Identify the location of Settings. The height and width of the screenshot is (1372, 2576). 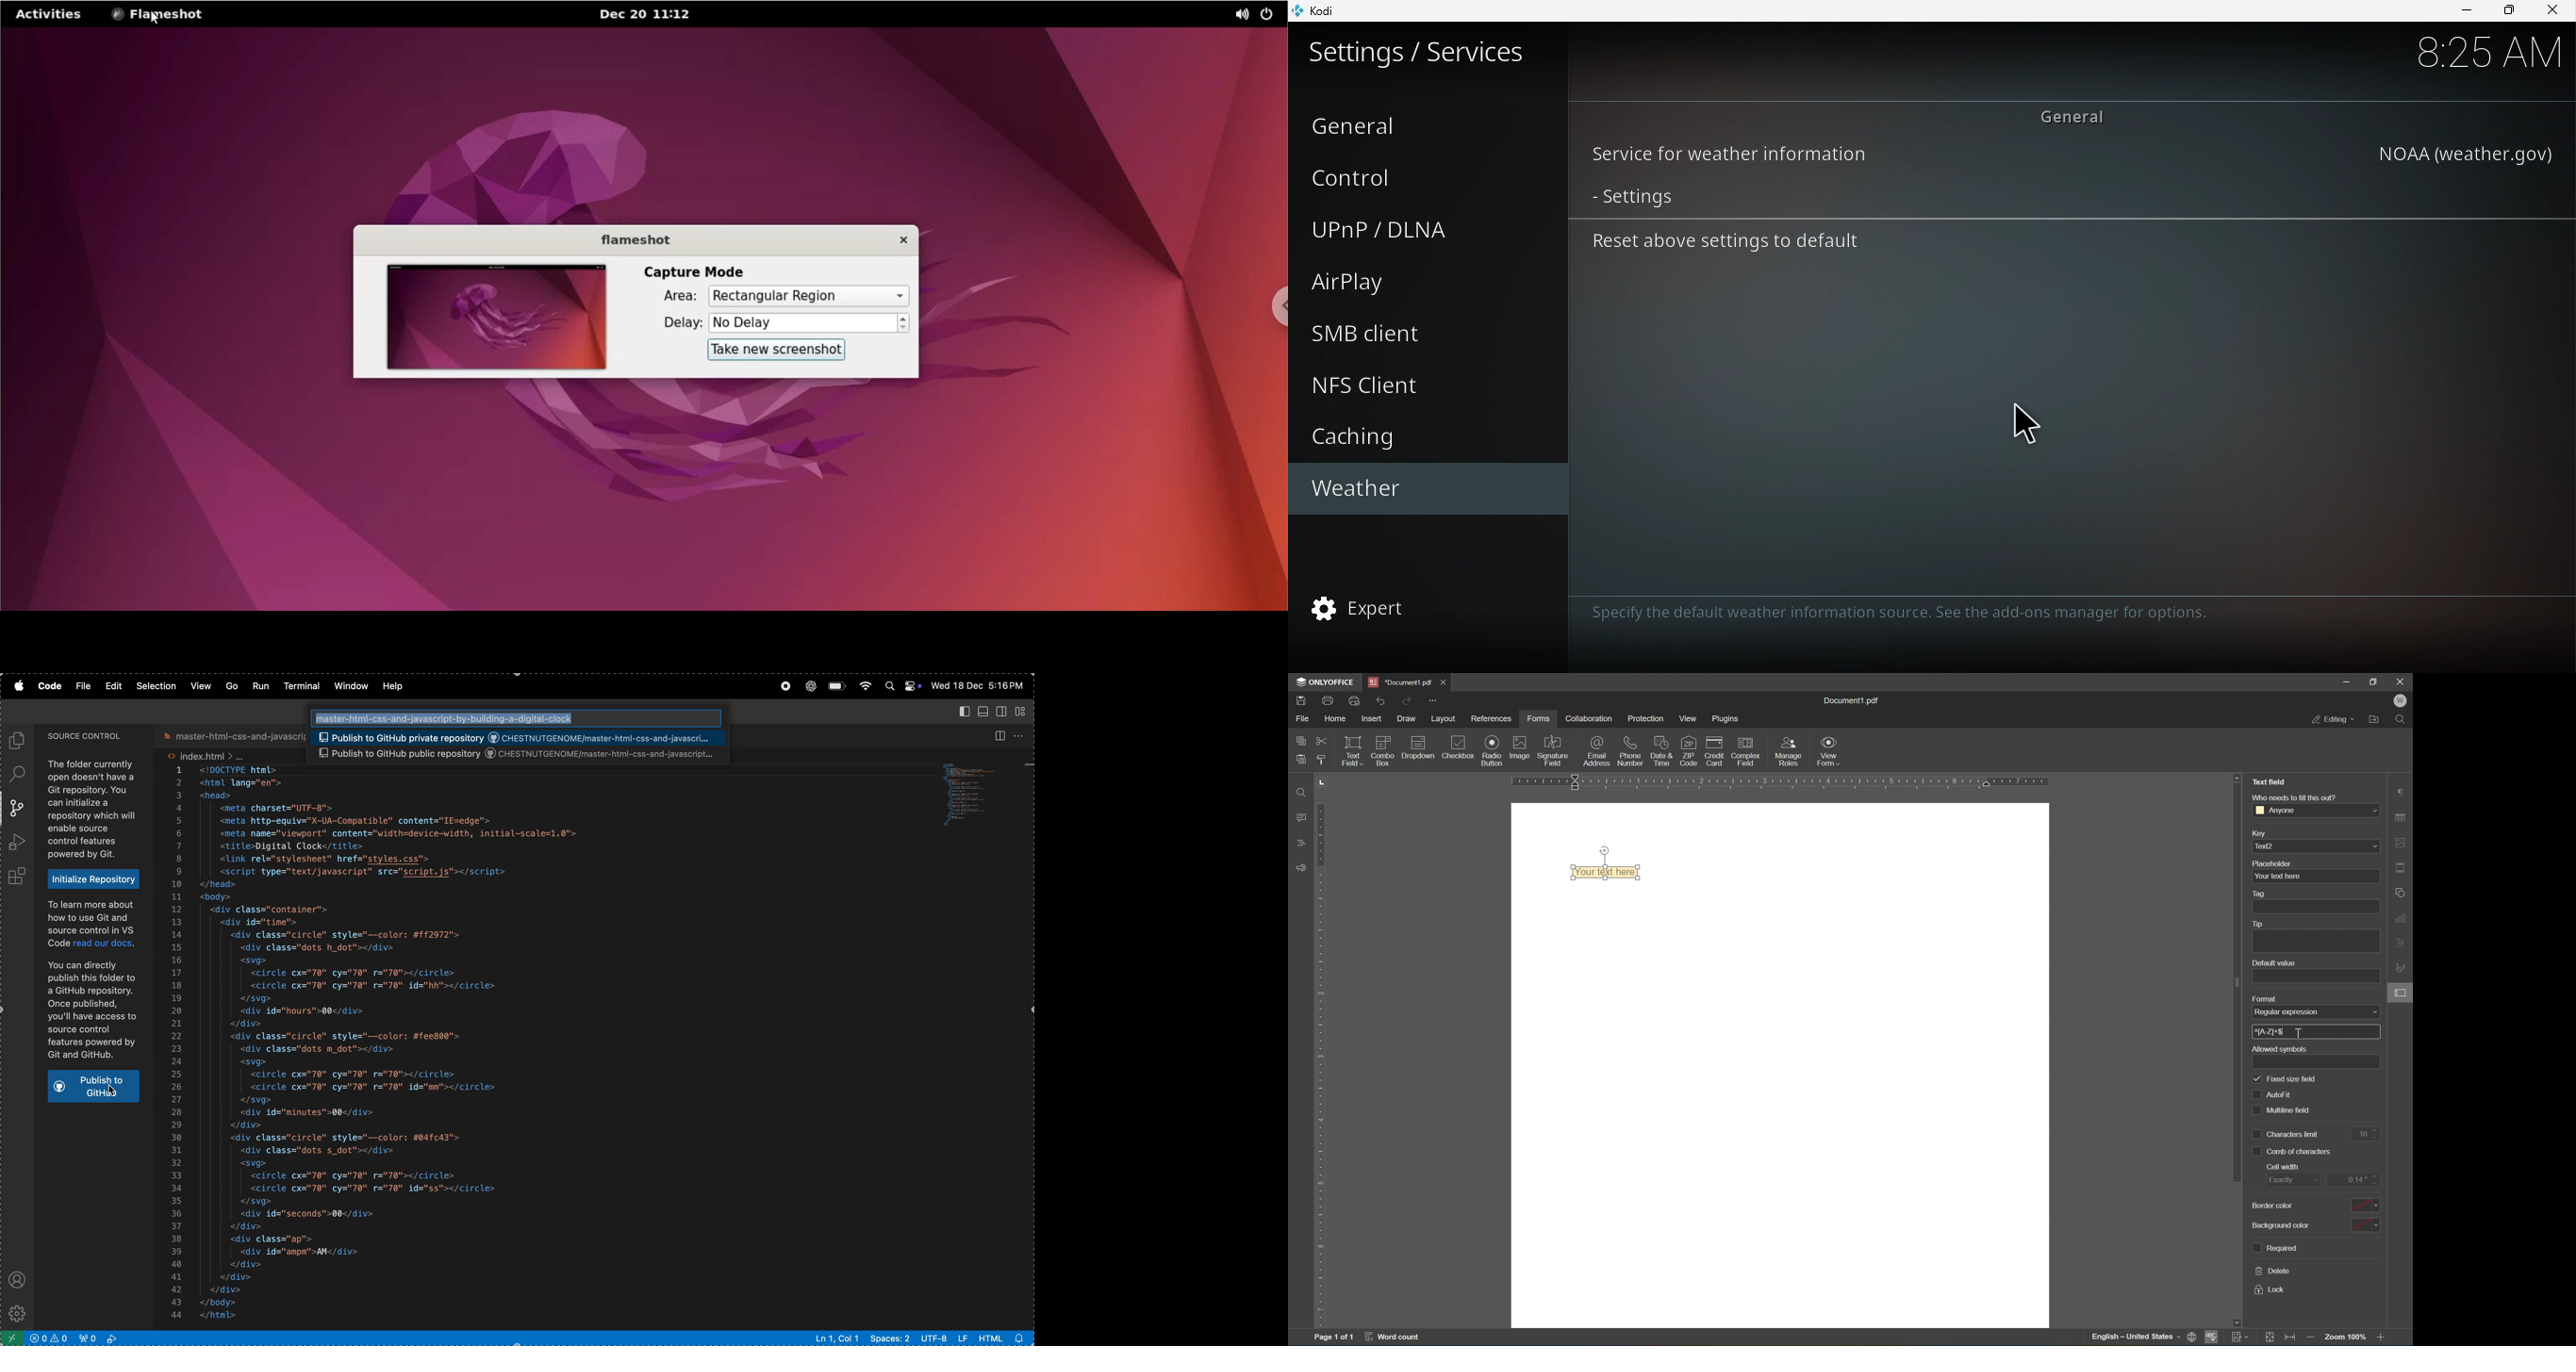
(2069, 198).